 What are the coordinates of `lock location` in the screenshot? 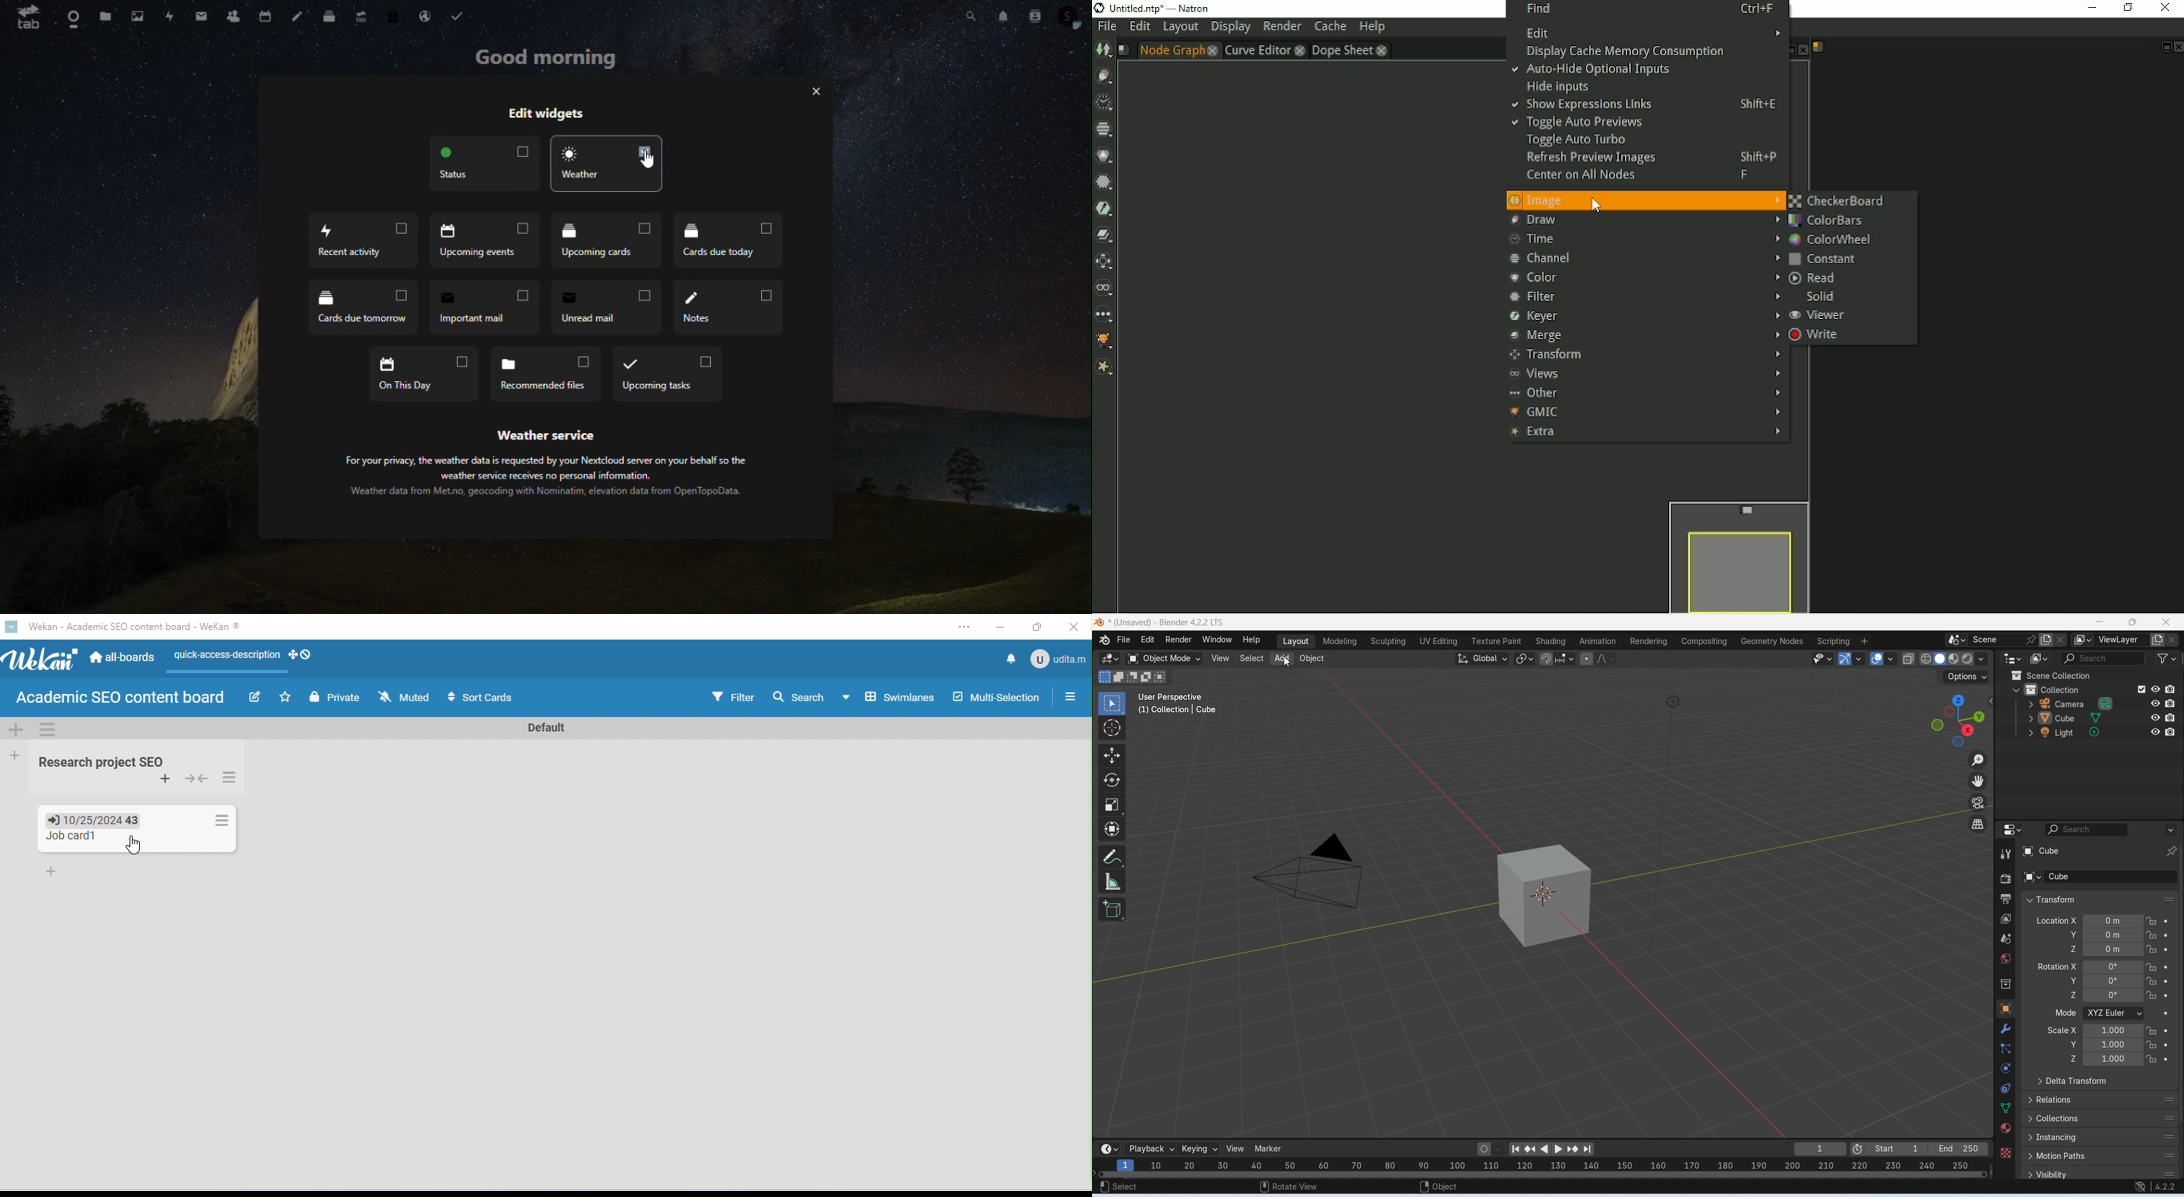 It's located at (2152, 1045).